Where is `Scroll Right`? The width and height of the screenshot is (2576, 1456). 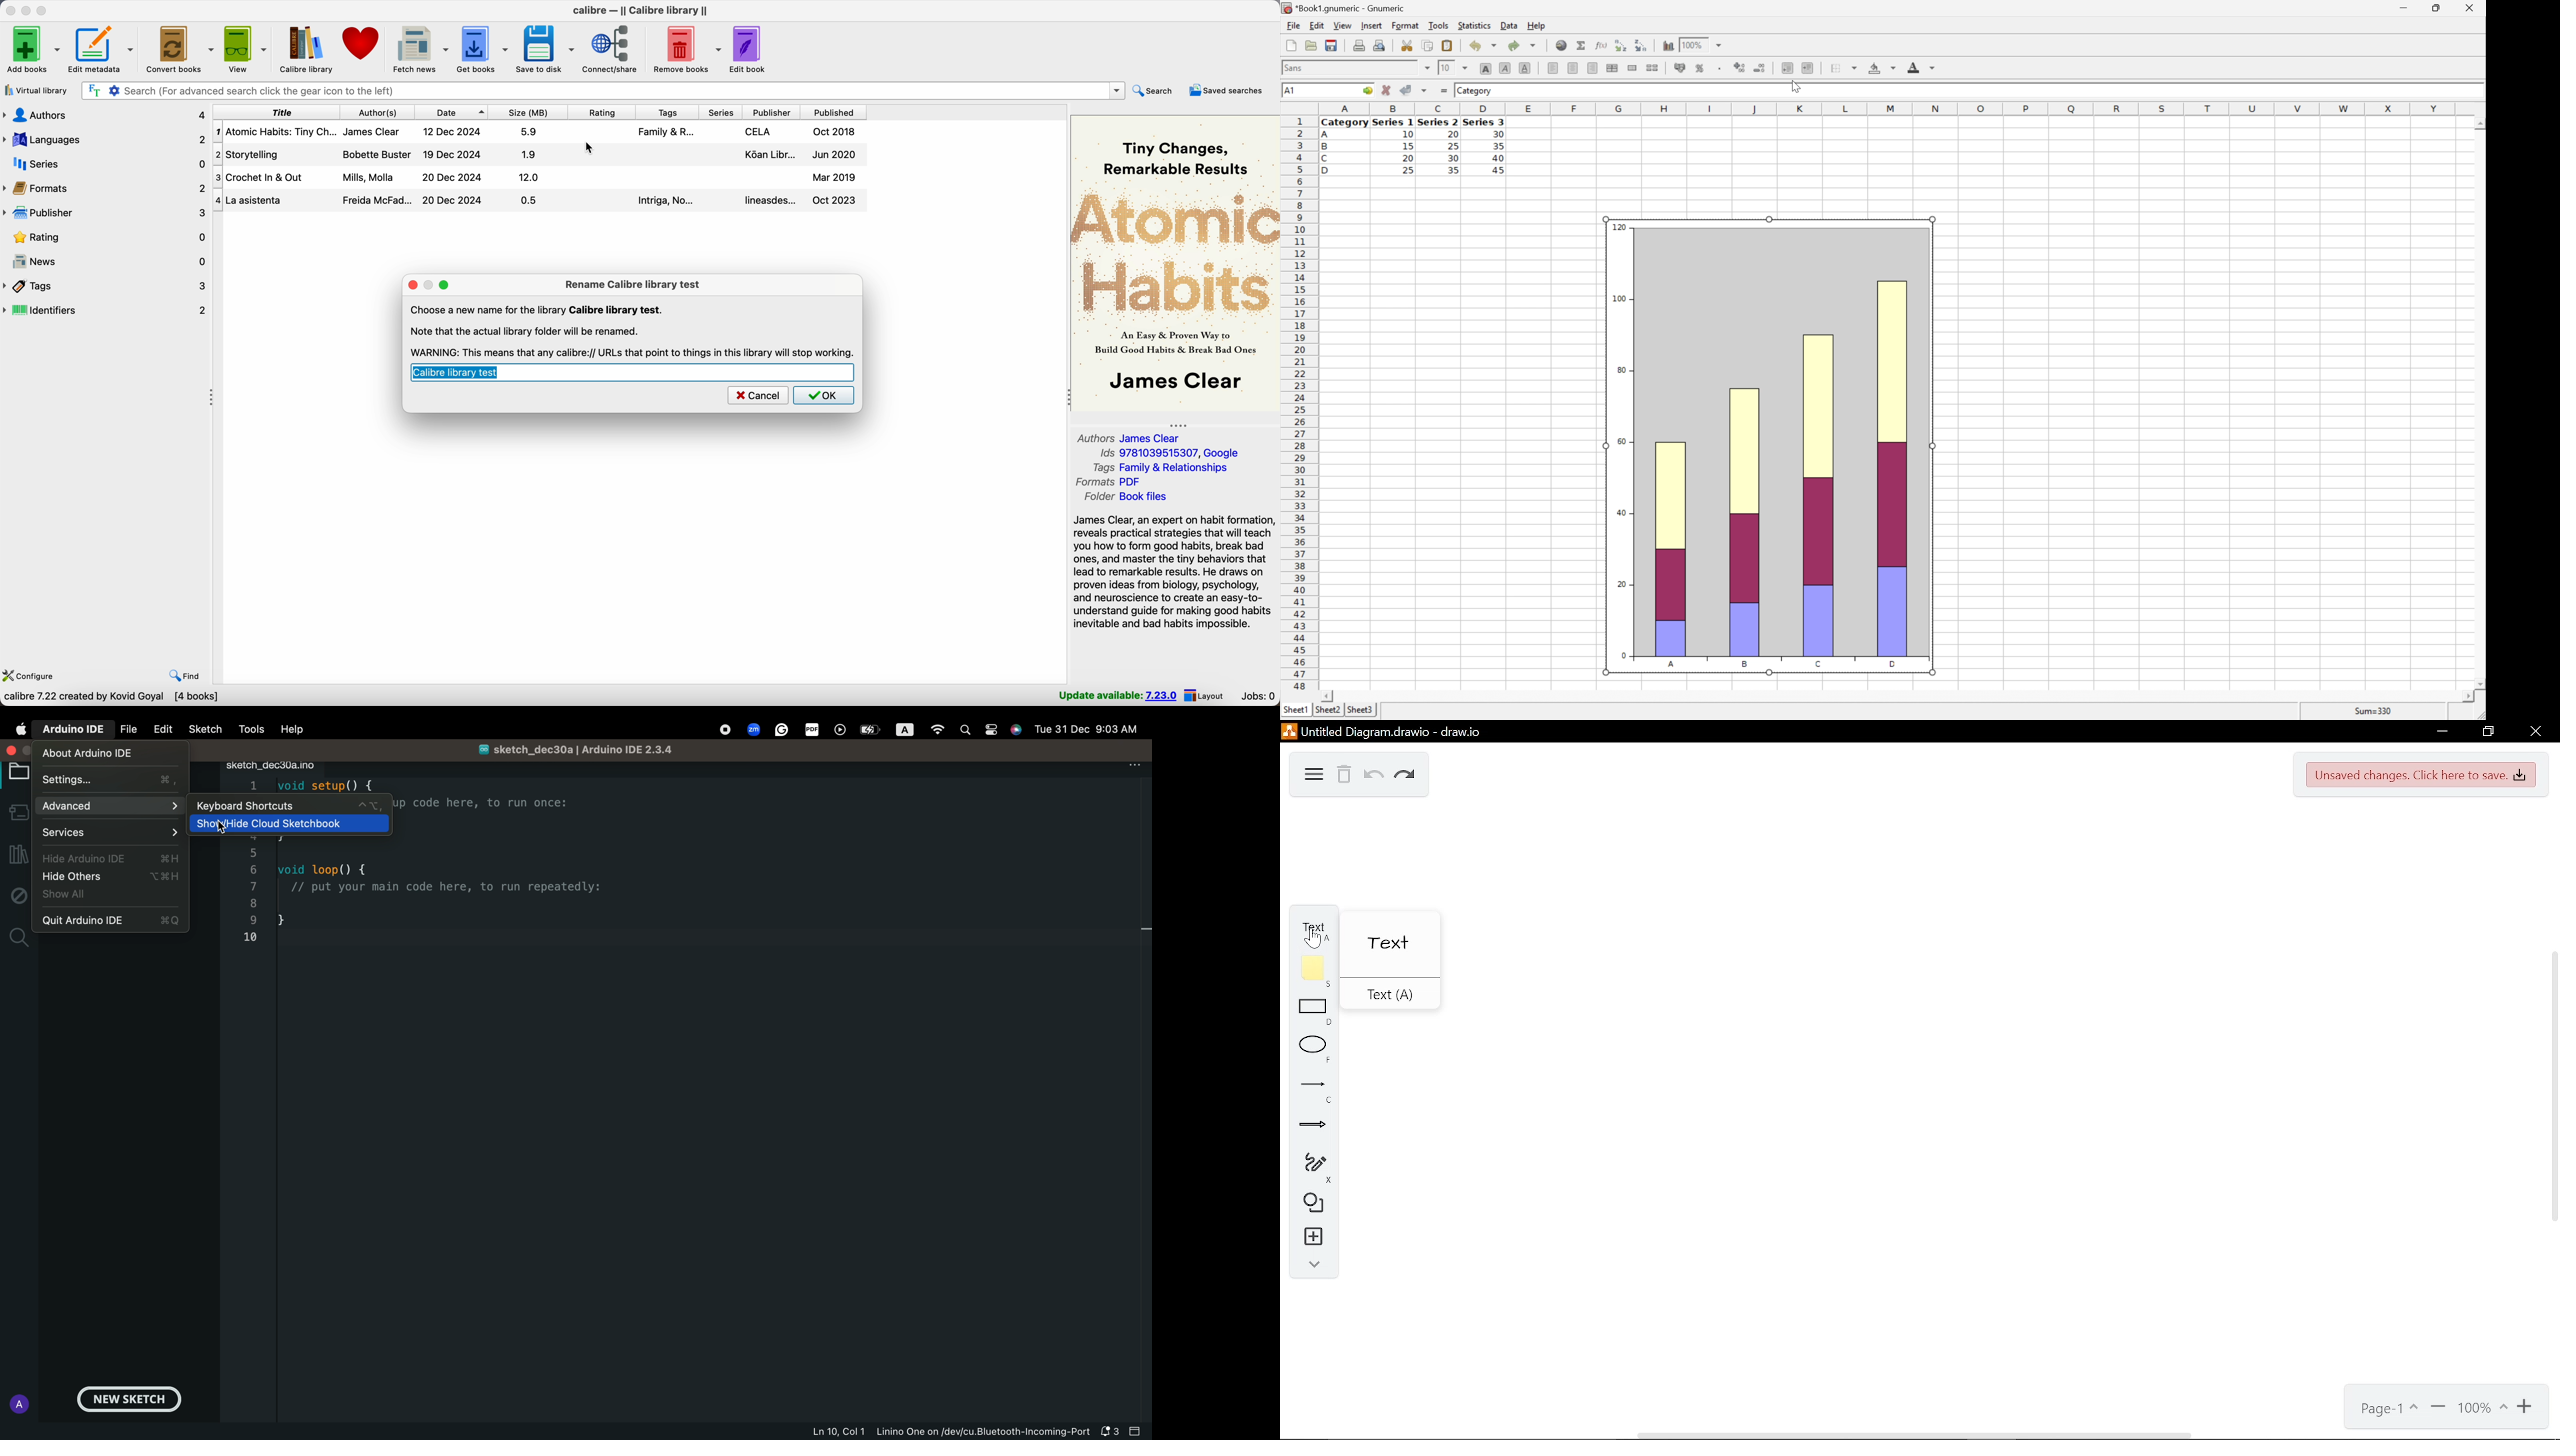
Scroll Right is located at coordinates (2465, 697).